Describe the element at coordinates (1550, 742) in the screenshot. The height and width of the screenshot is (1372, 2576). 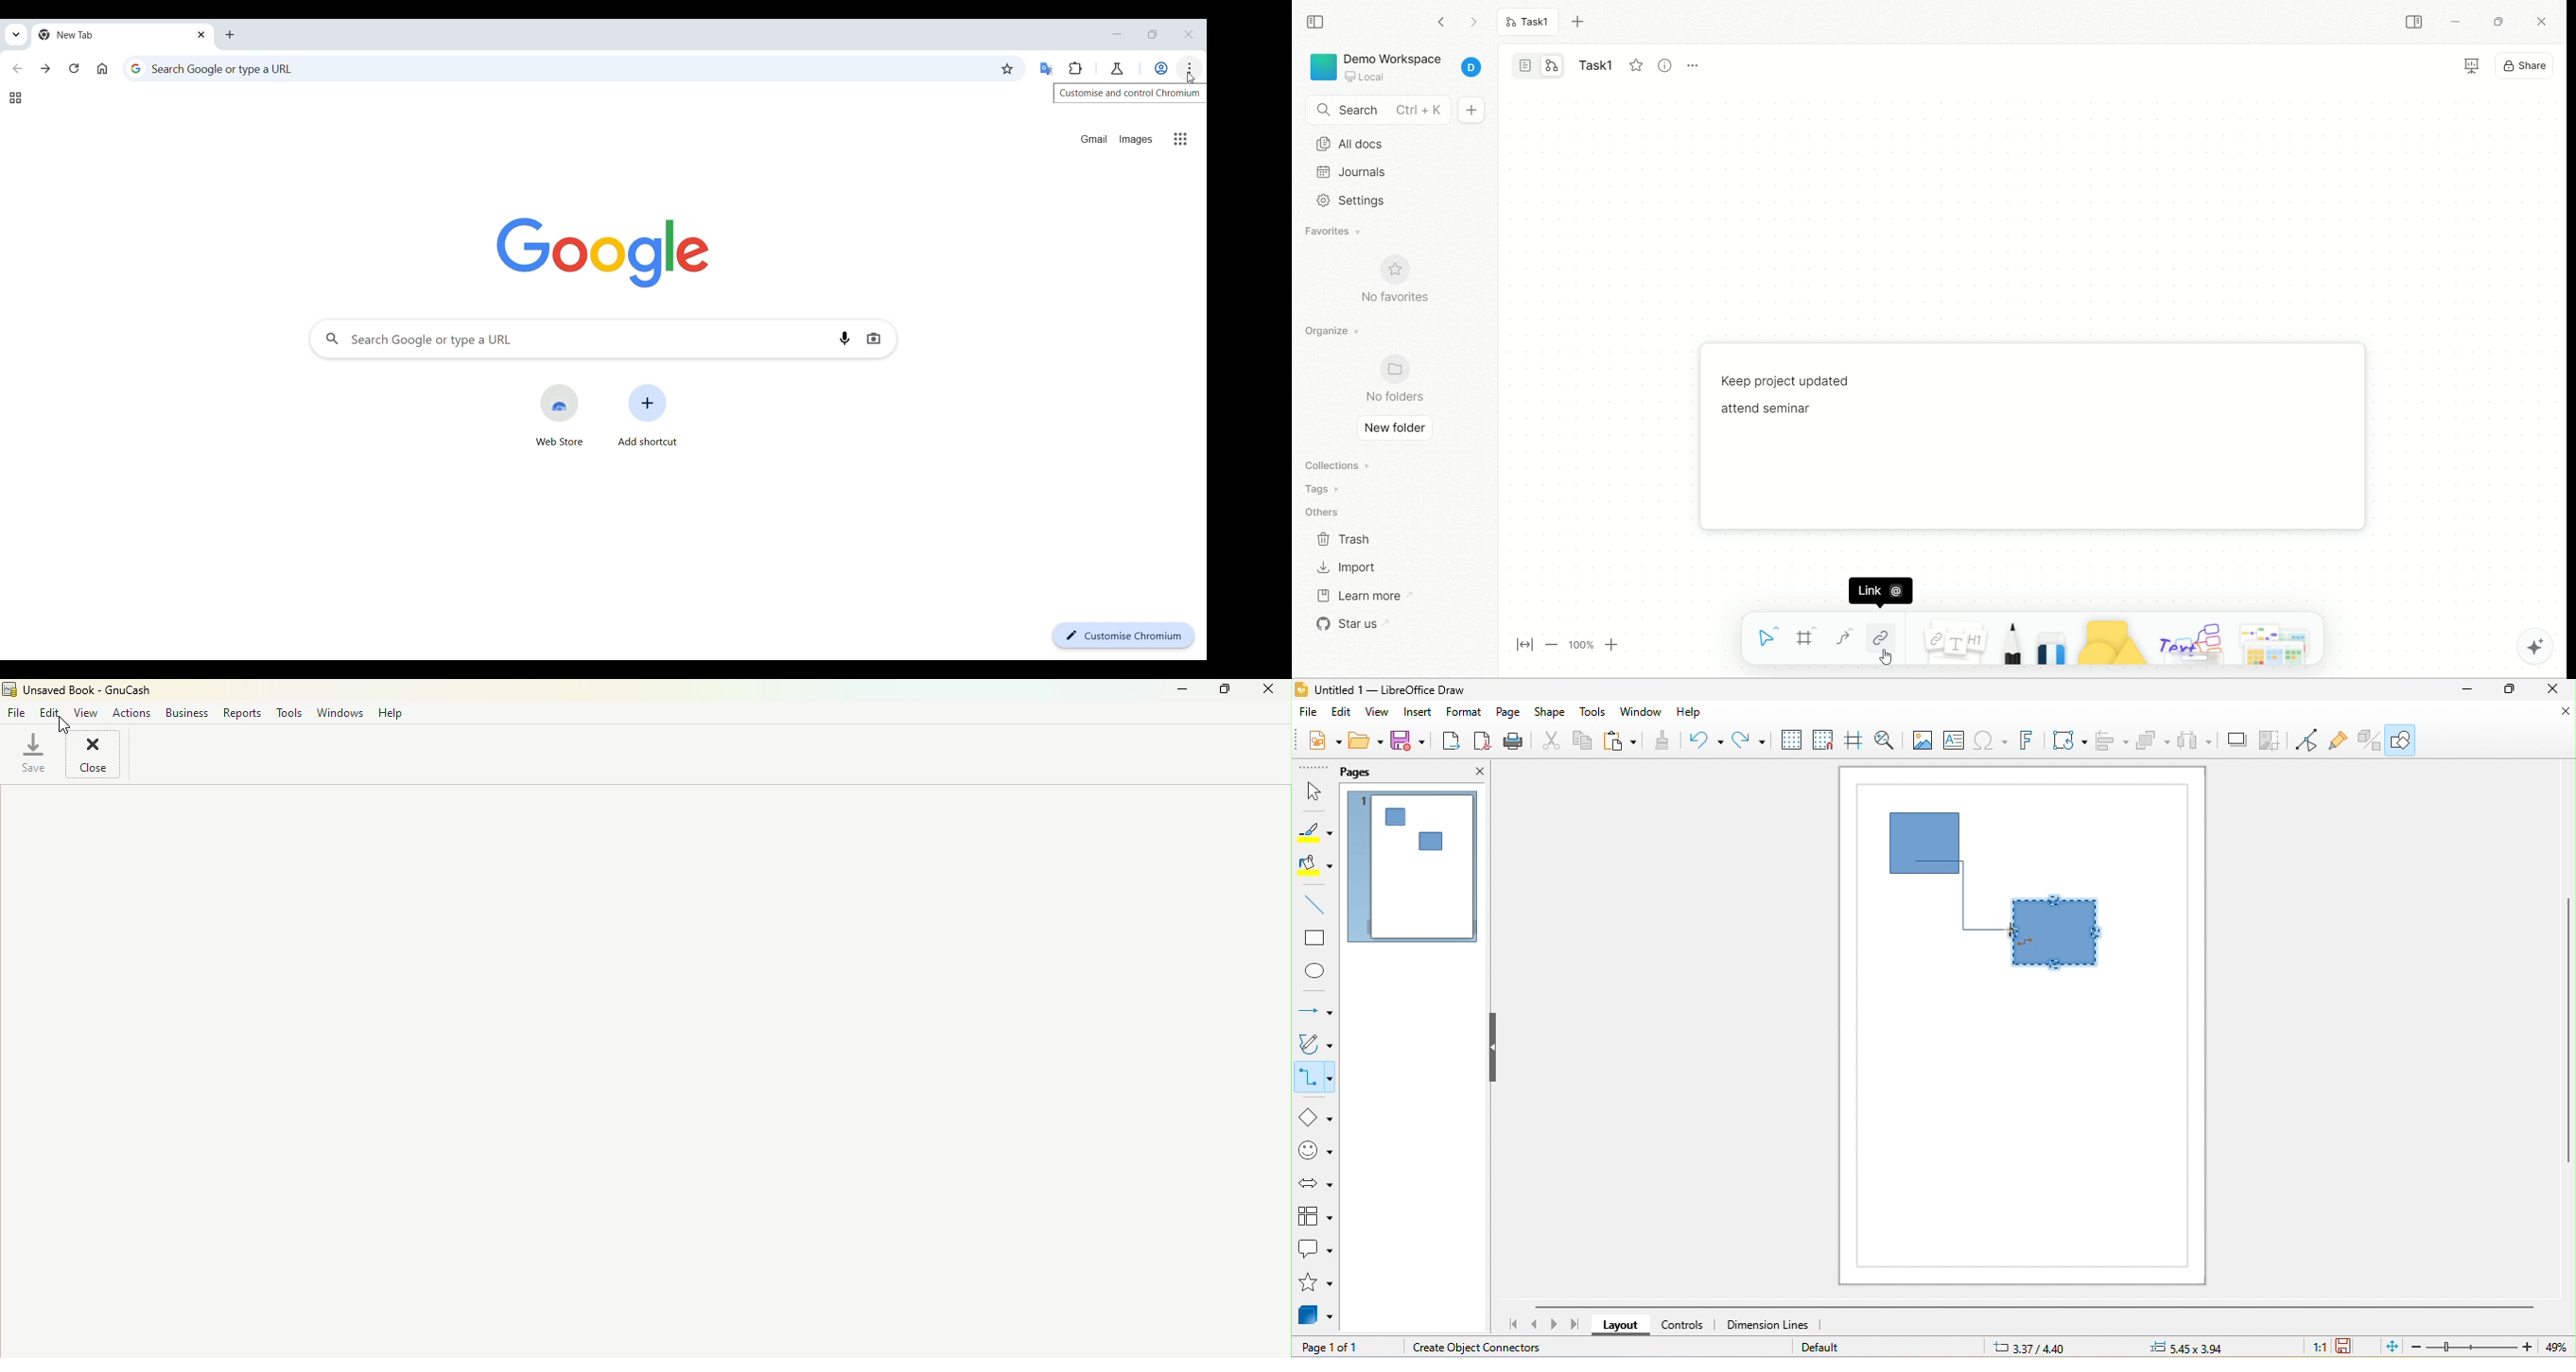
I see `cut` at that location.